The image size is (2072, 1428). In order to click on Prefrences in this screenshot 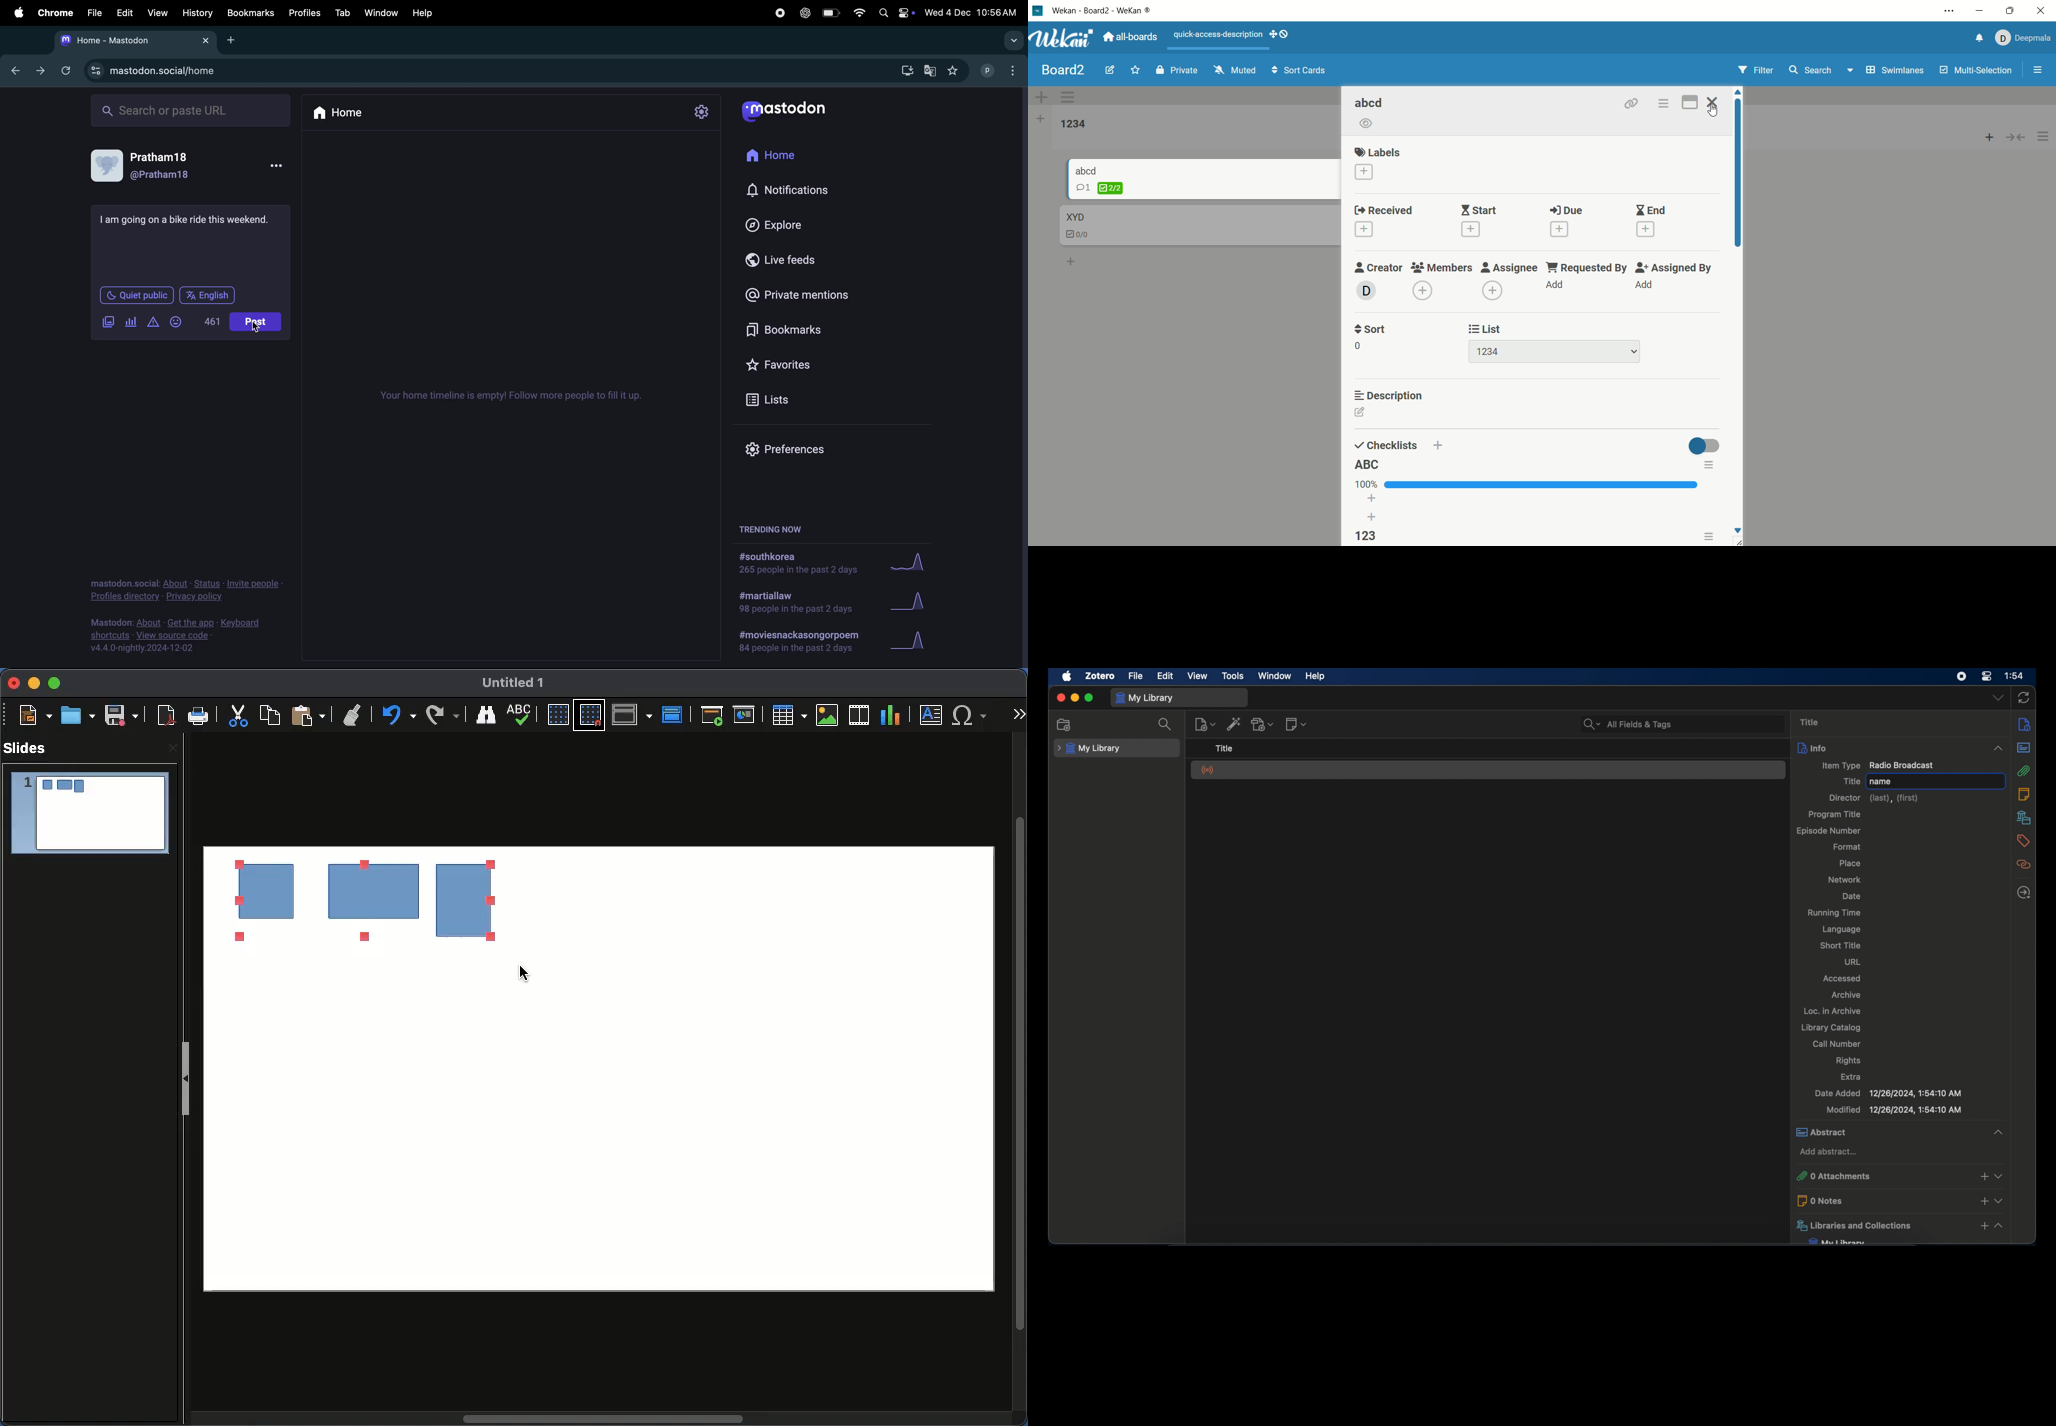, I will do `click(792, 449)`.